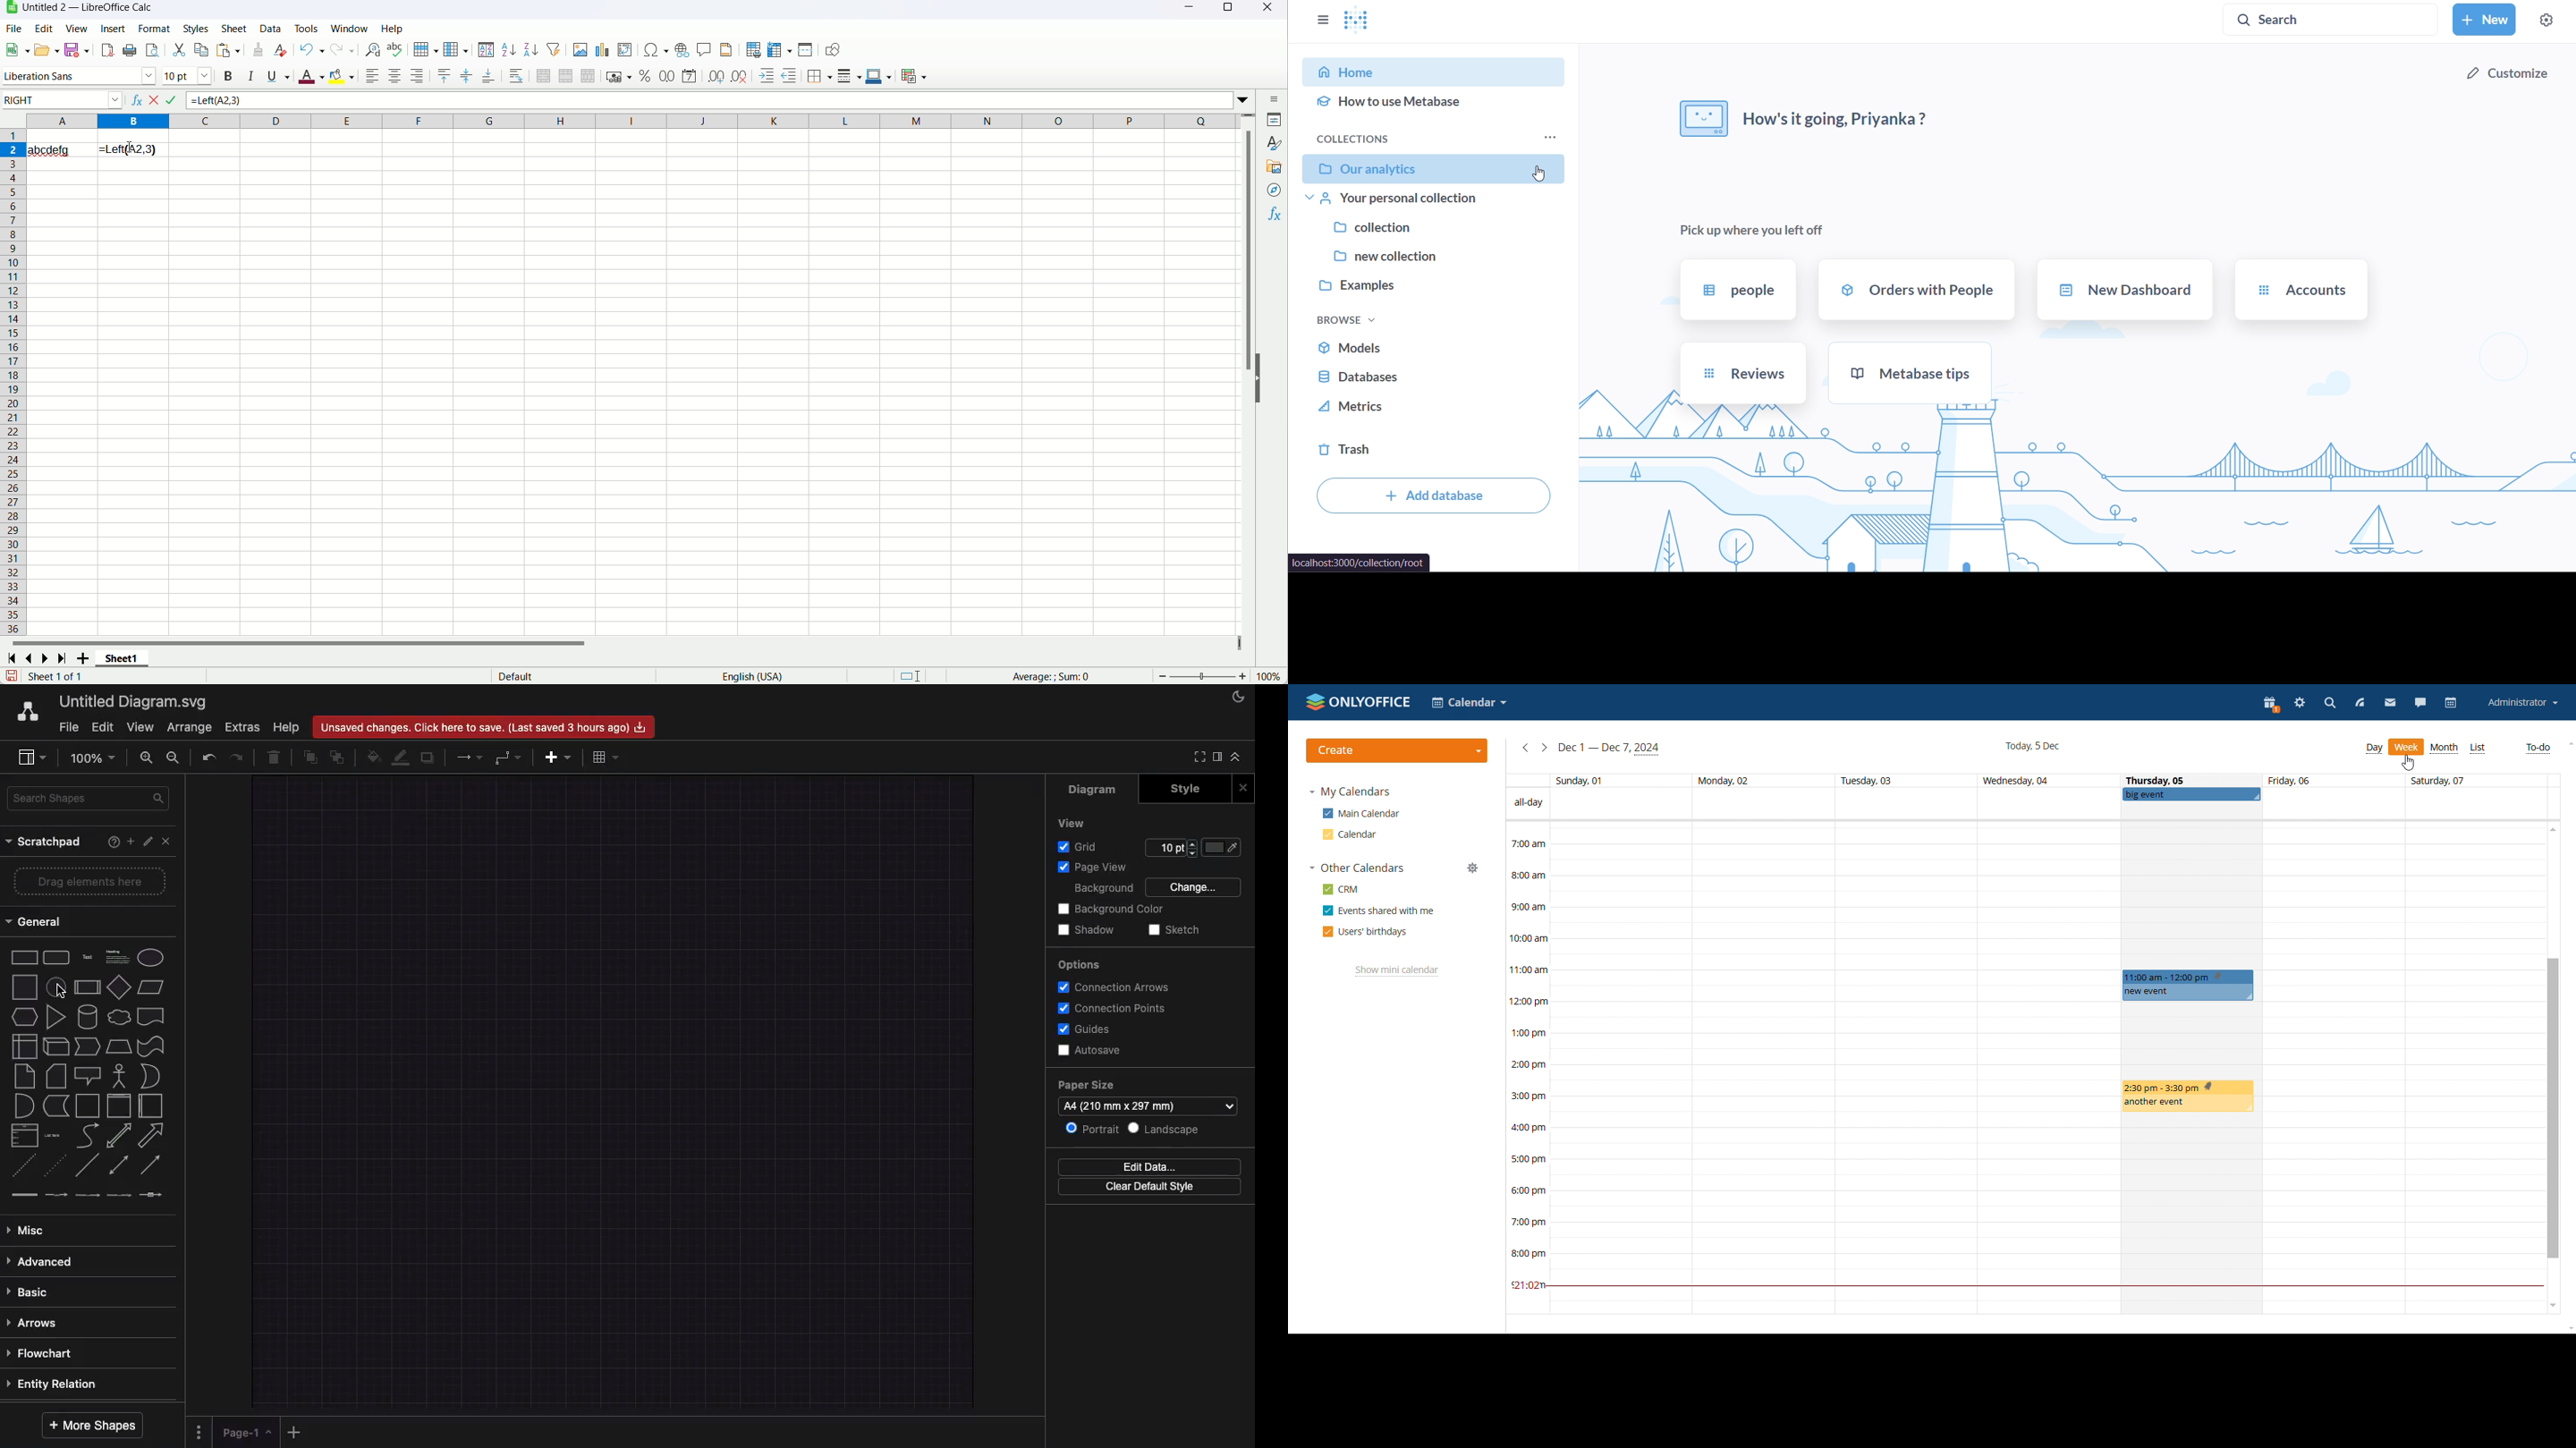 The height and width of the screenshot is (1456, 2576). Describe the element at coordinates (312, 50) in the screenshot. I see `undo` at that location.